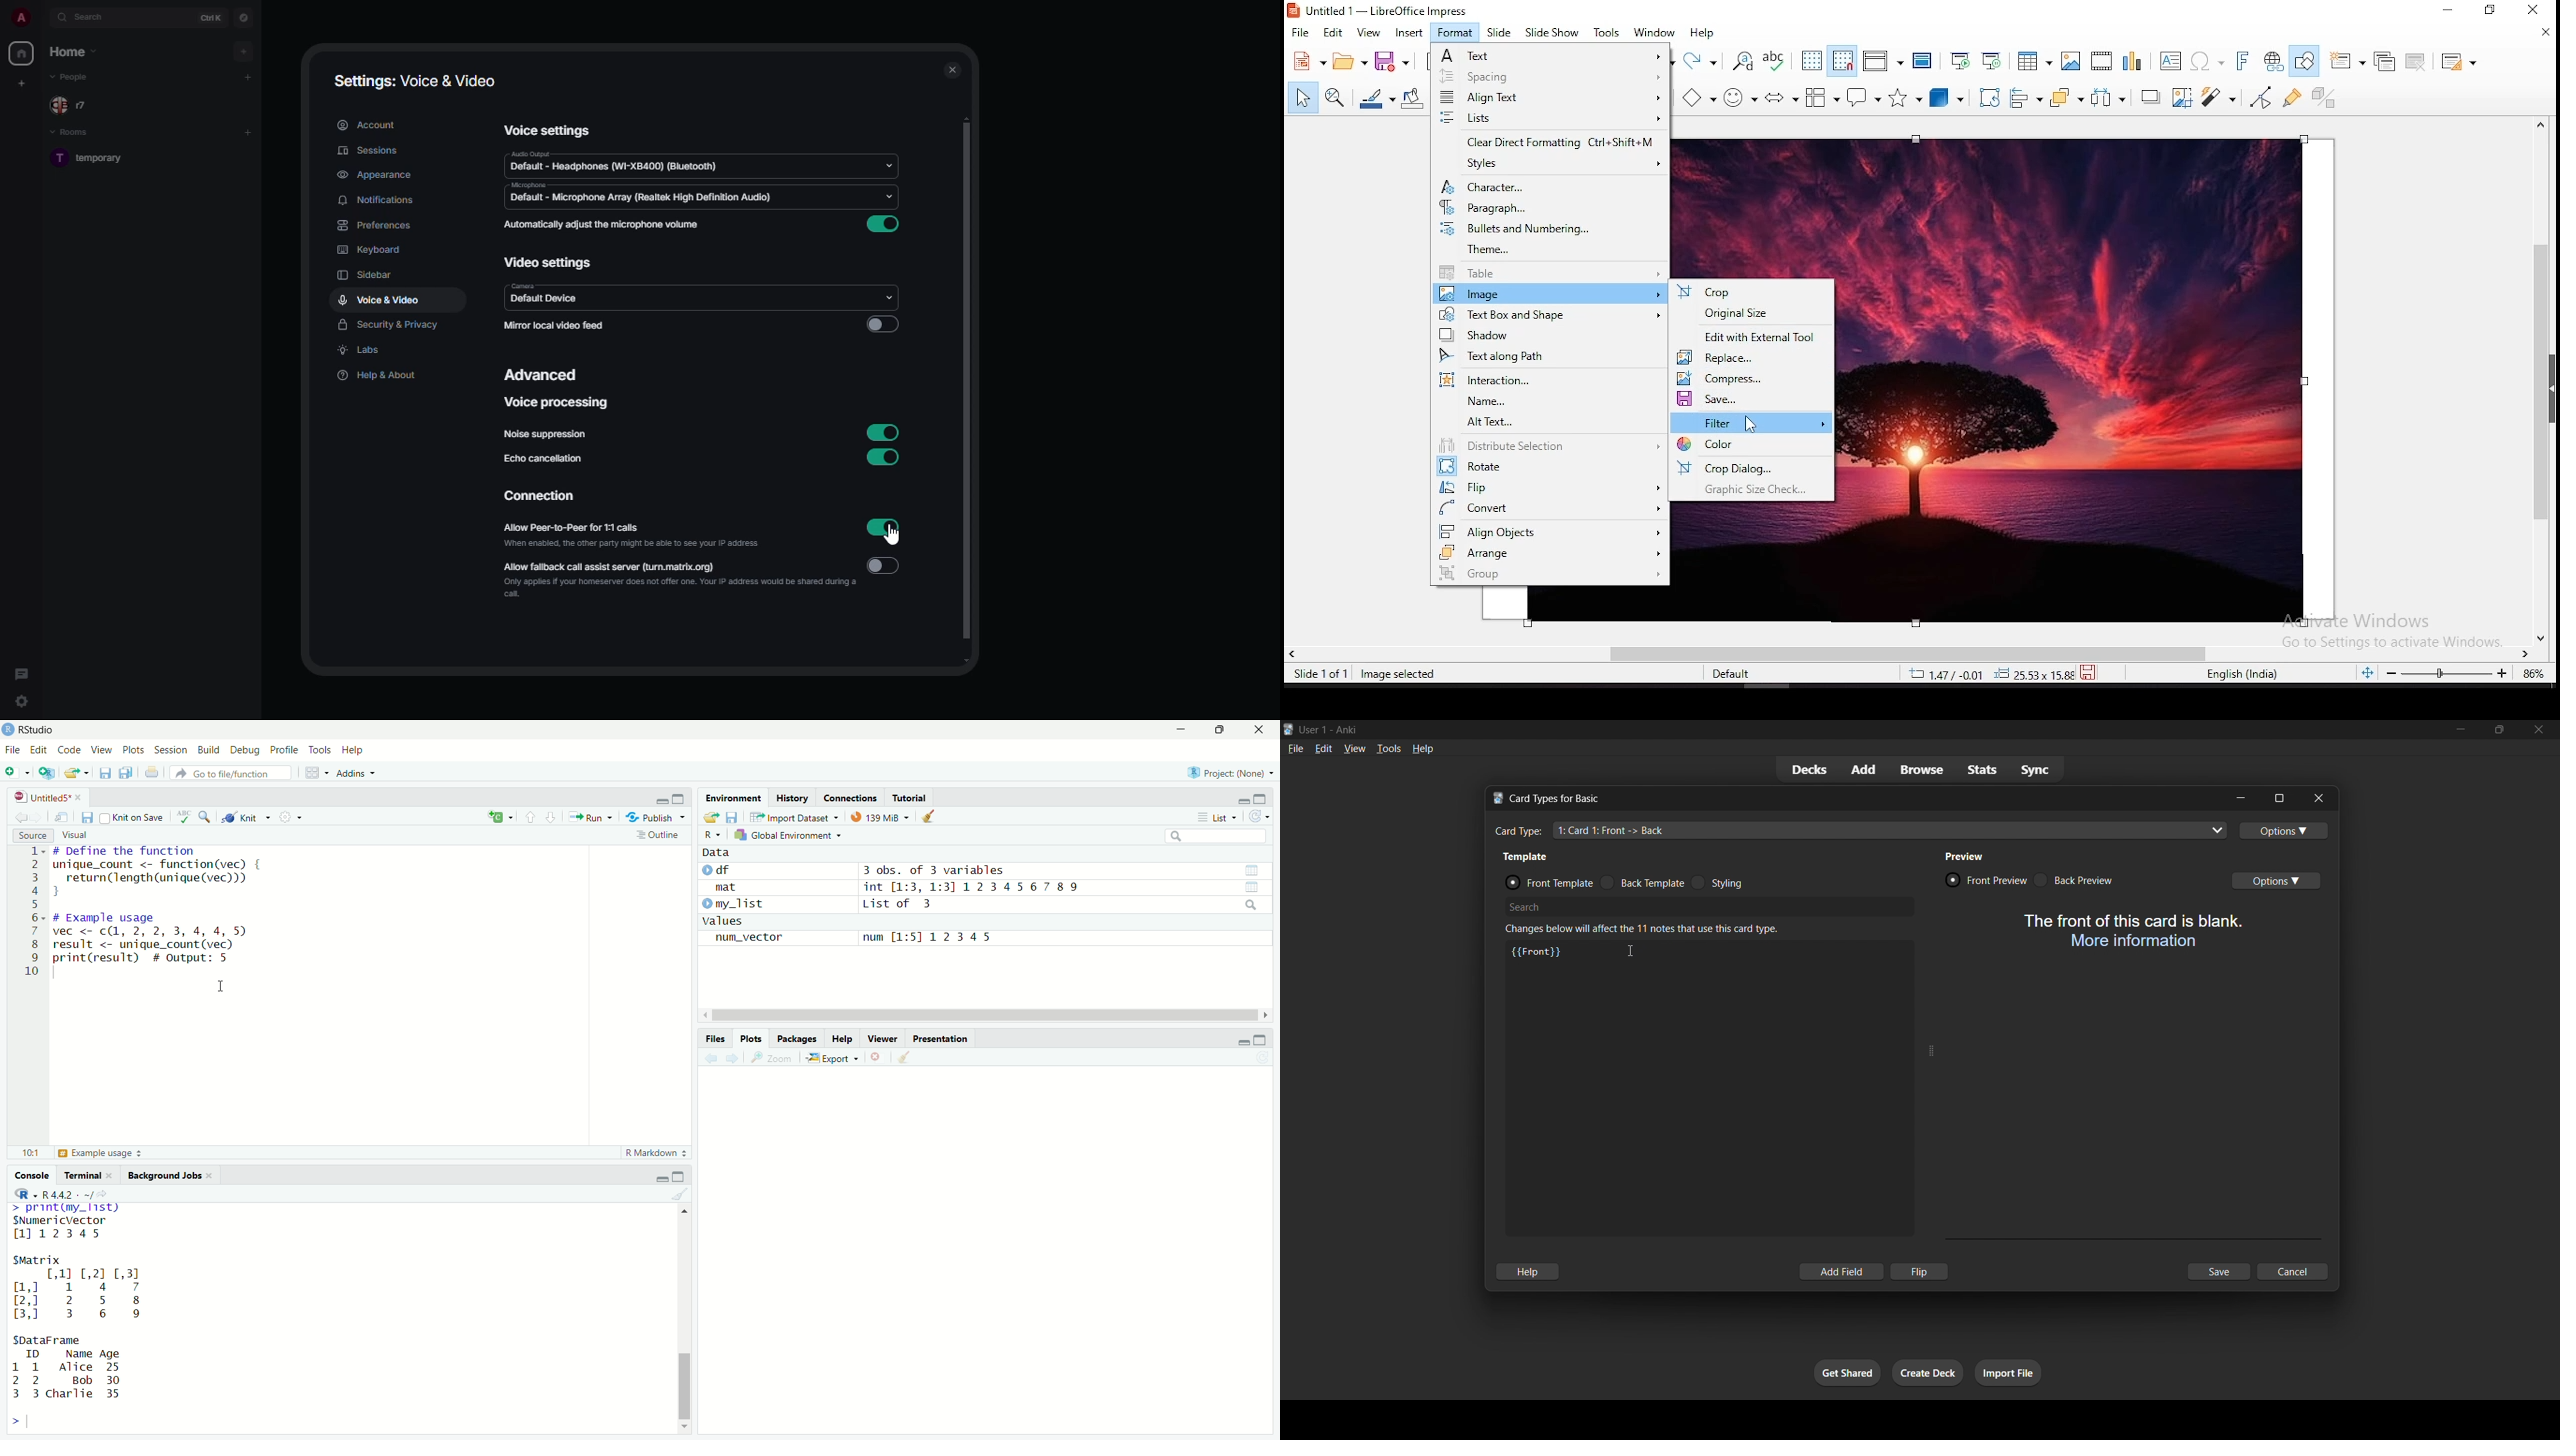  I want to click on new file, so click(11, 771).